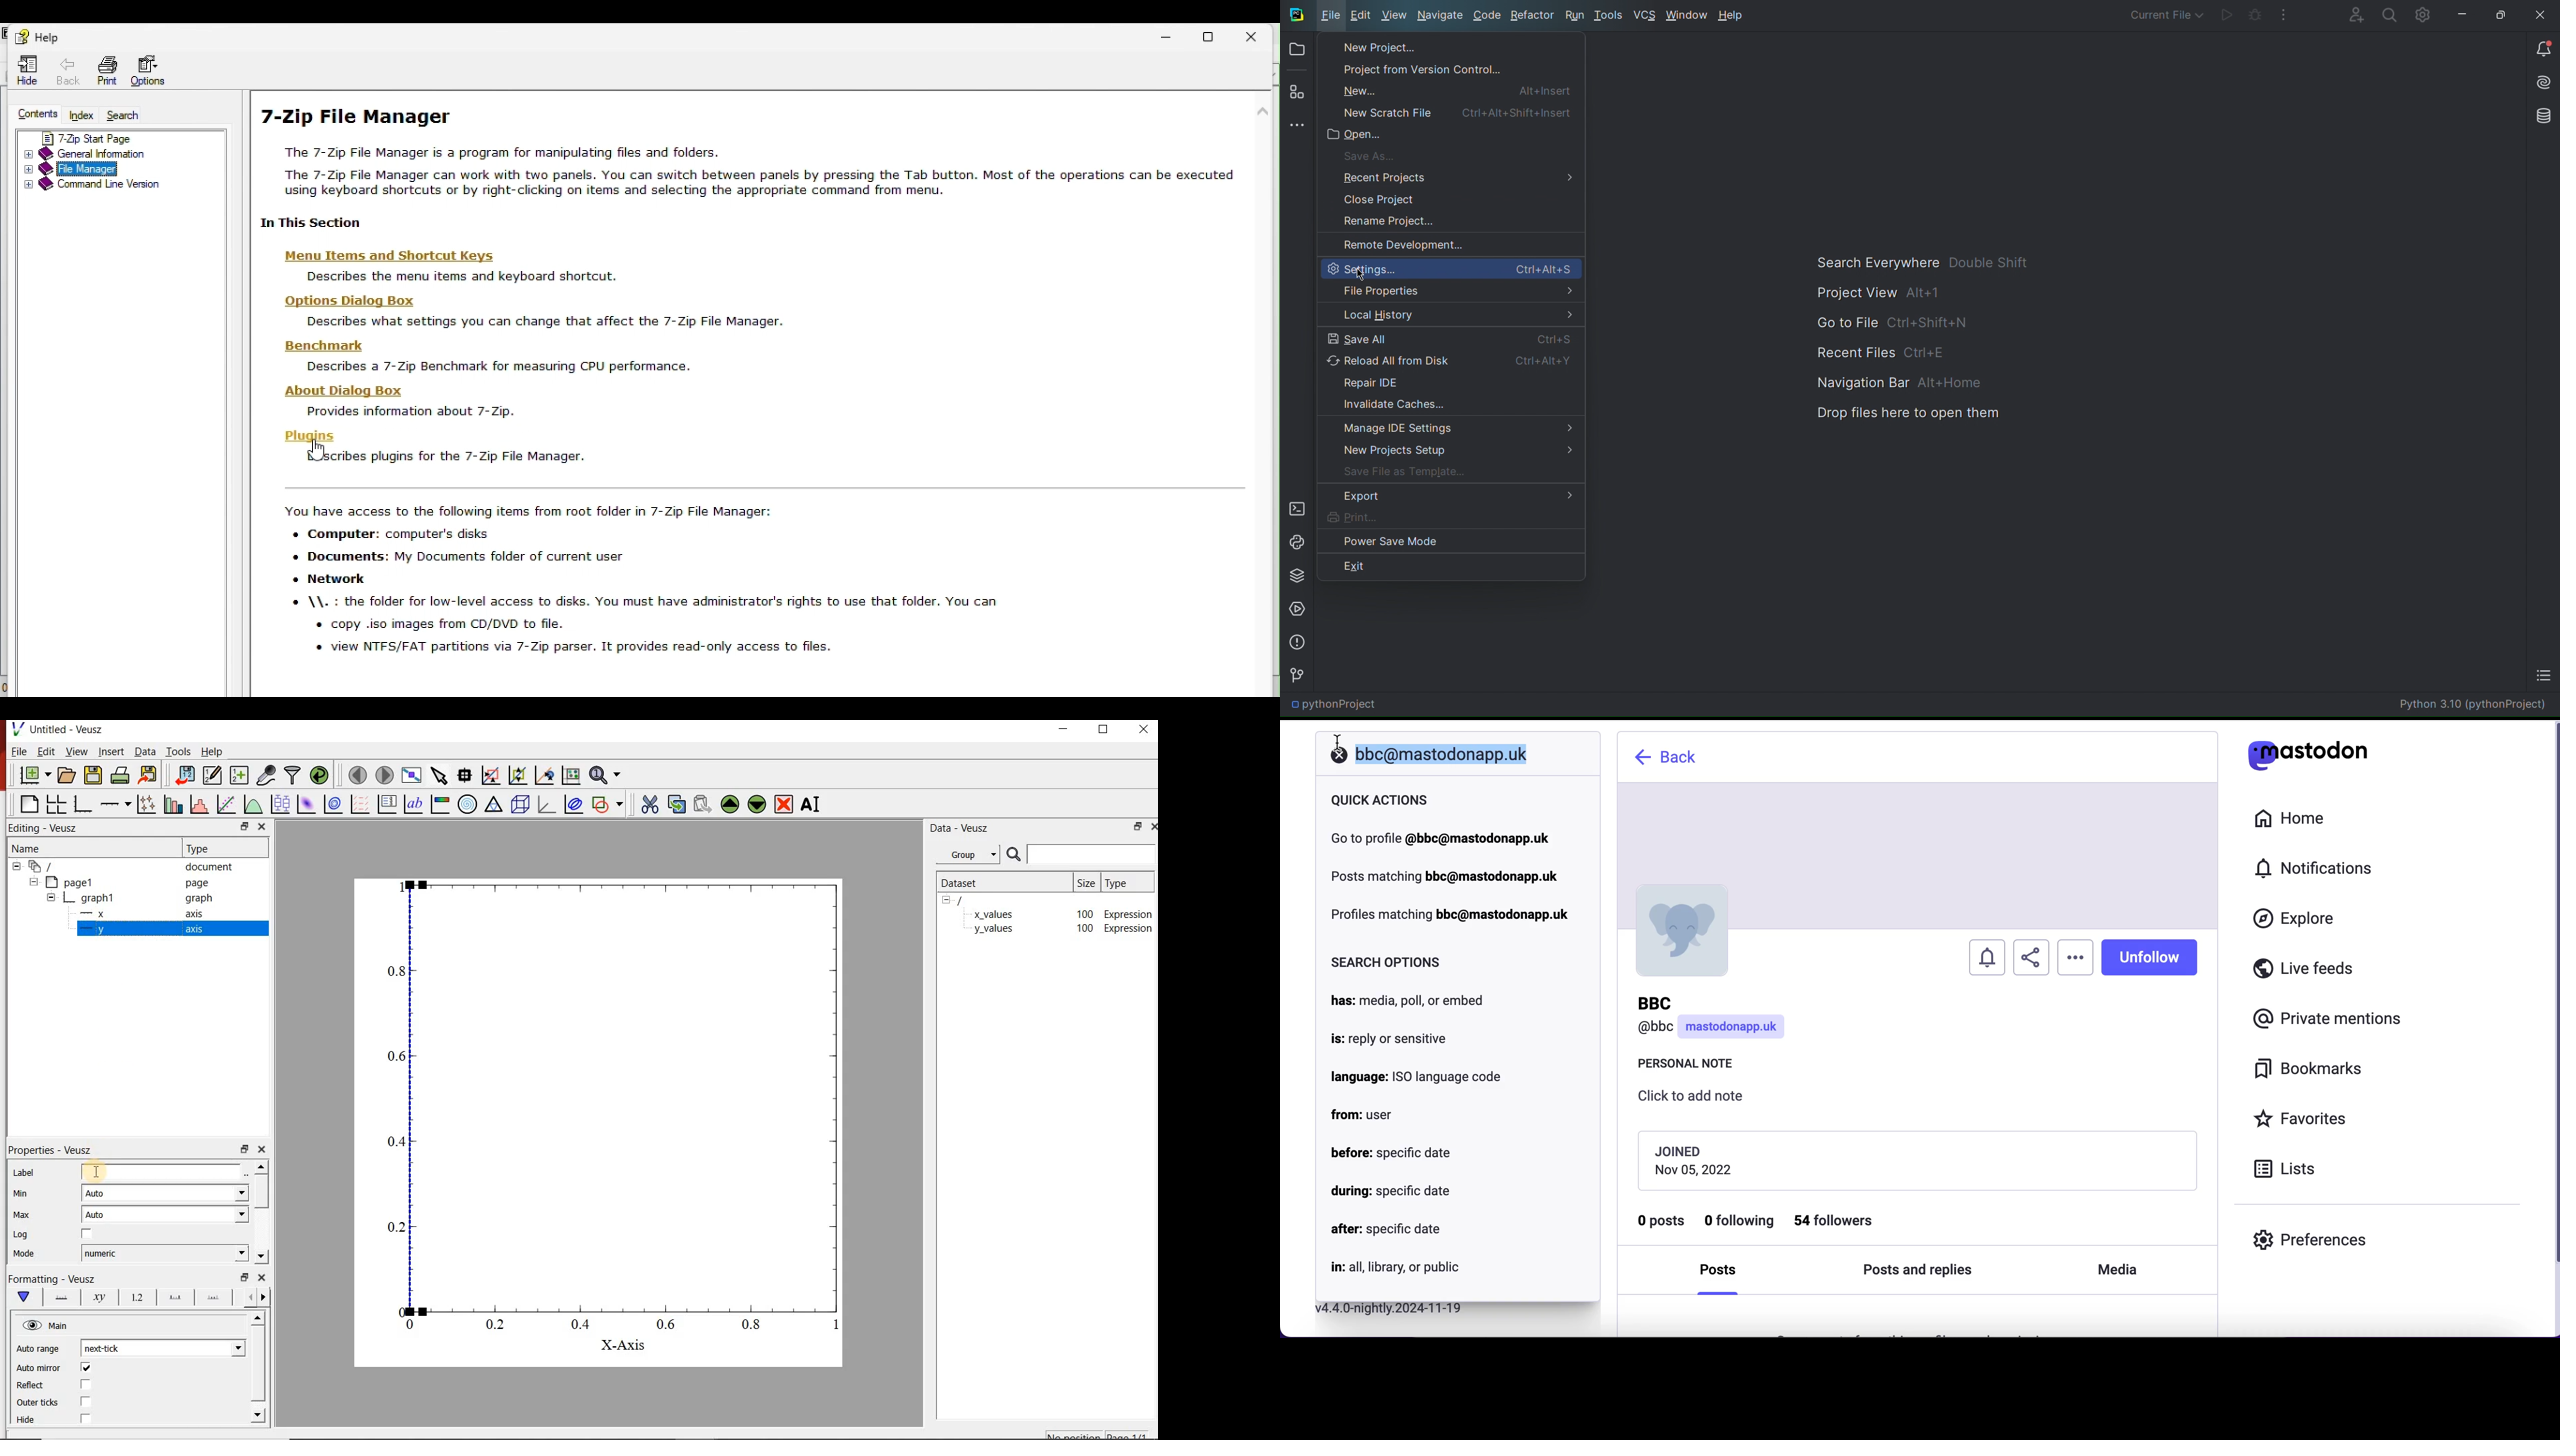  Describe the element at coordinates (757, 806) in the screenshot. I see `move down the selected widget` at that location.